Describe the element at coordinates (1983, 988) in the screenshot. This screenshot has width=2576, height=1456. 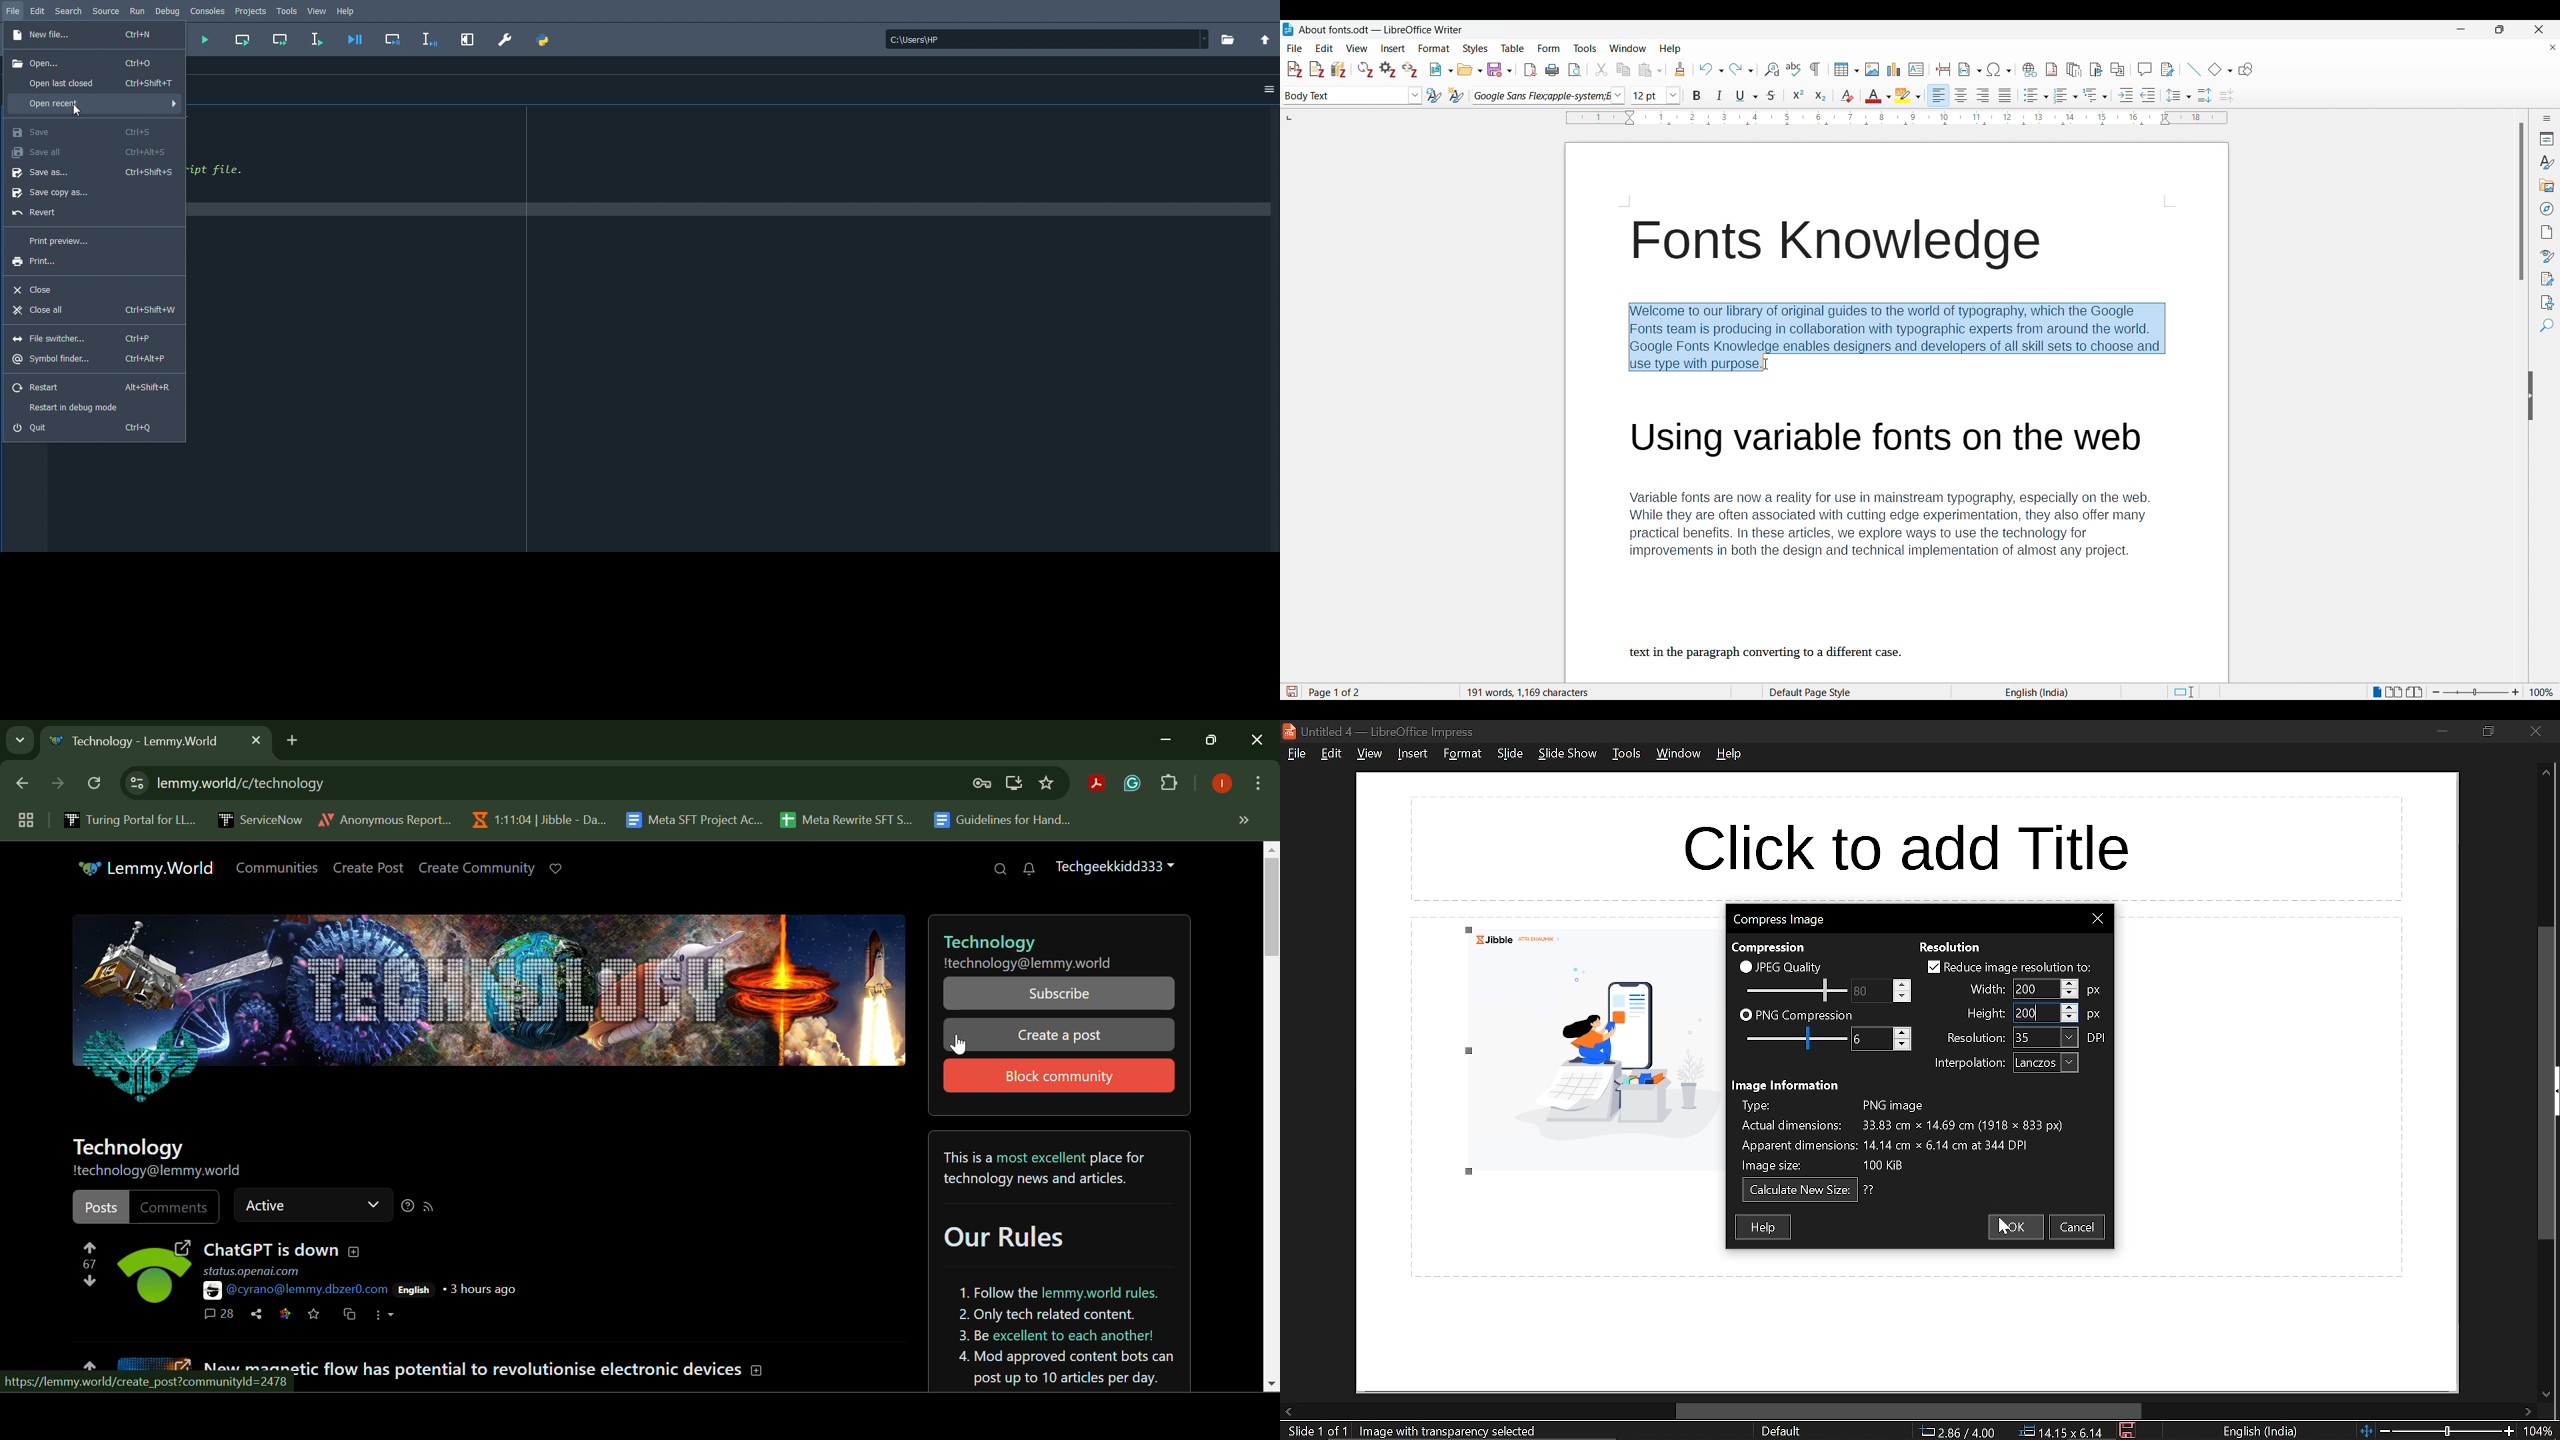
I see `width` at that location.